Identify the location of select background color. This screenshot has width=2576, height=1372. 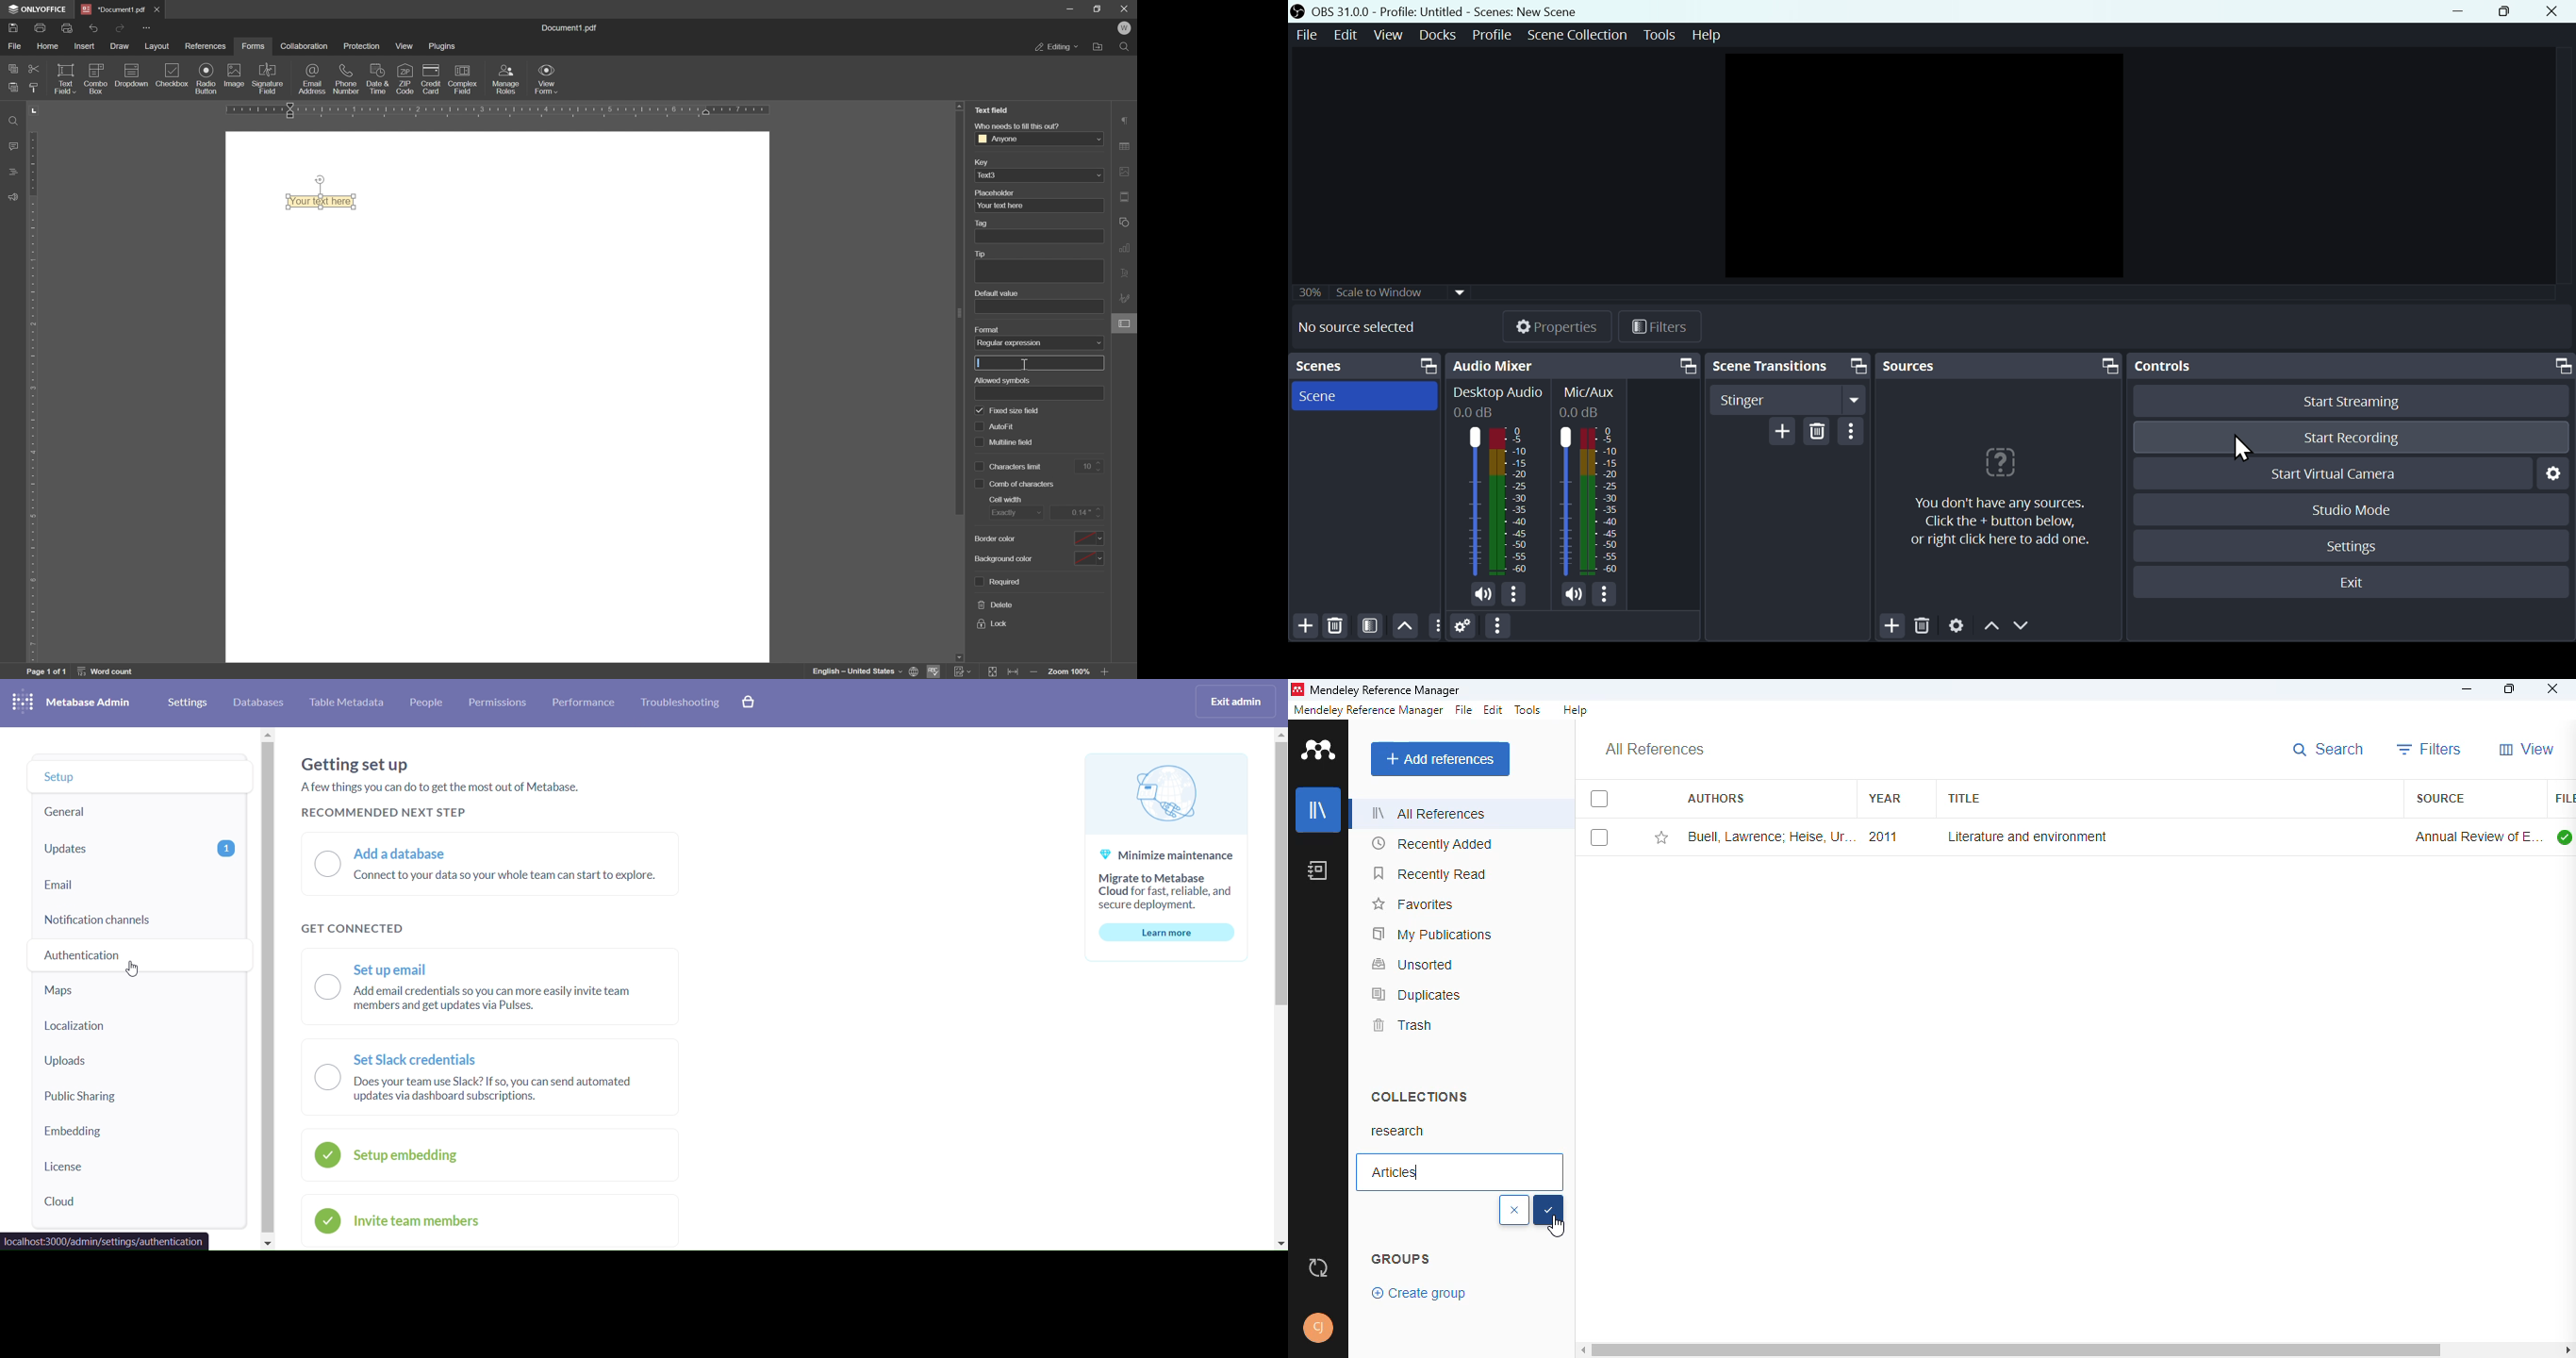
(1090, 557).